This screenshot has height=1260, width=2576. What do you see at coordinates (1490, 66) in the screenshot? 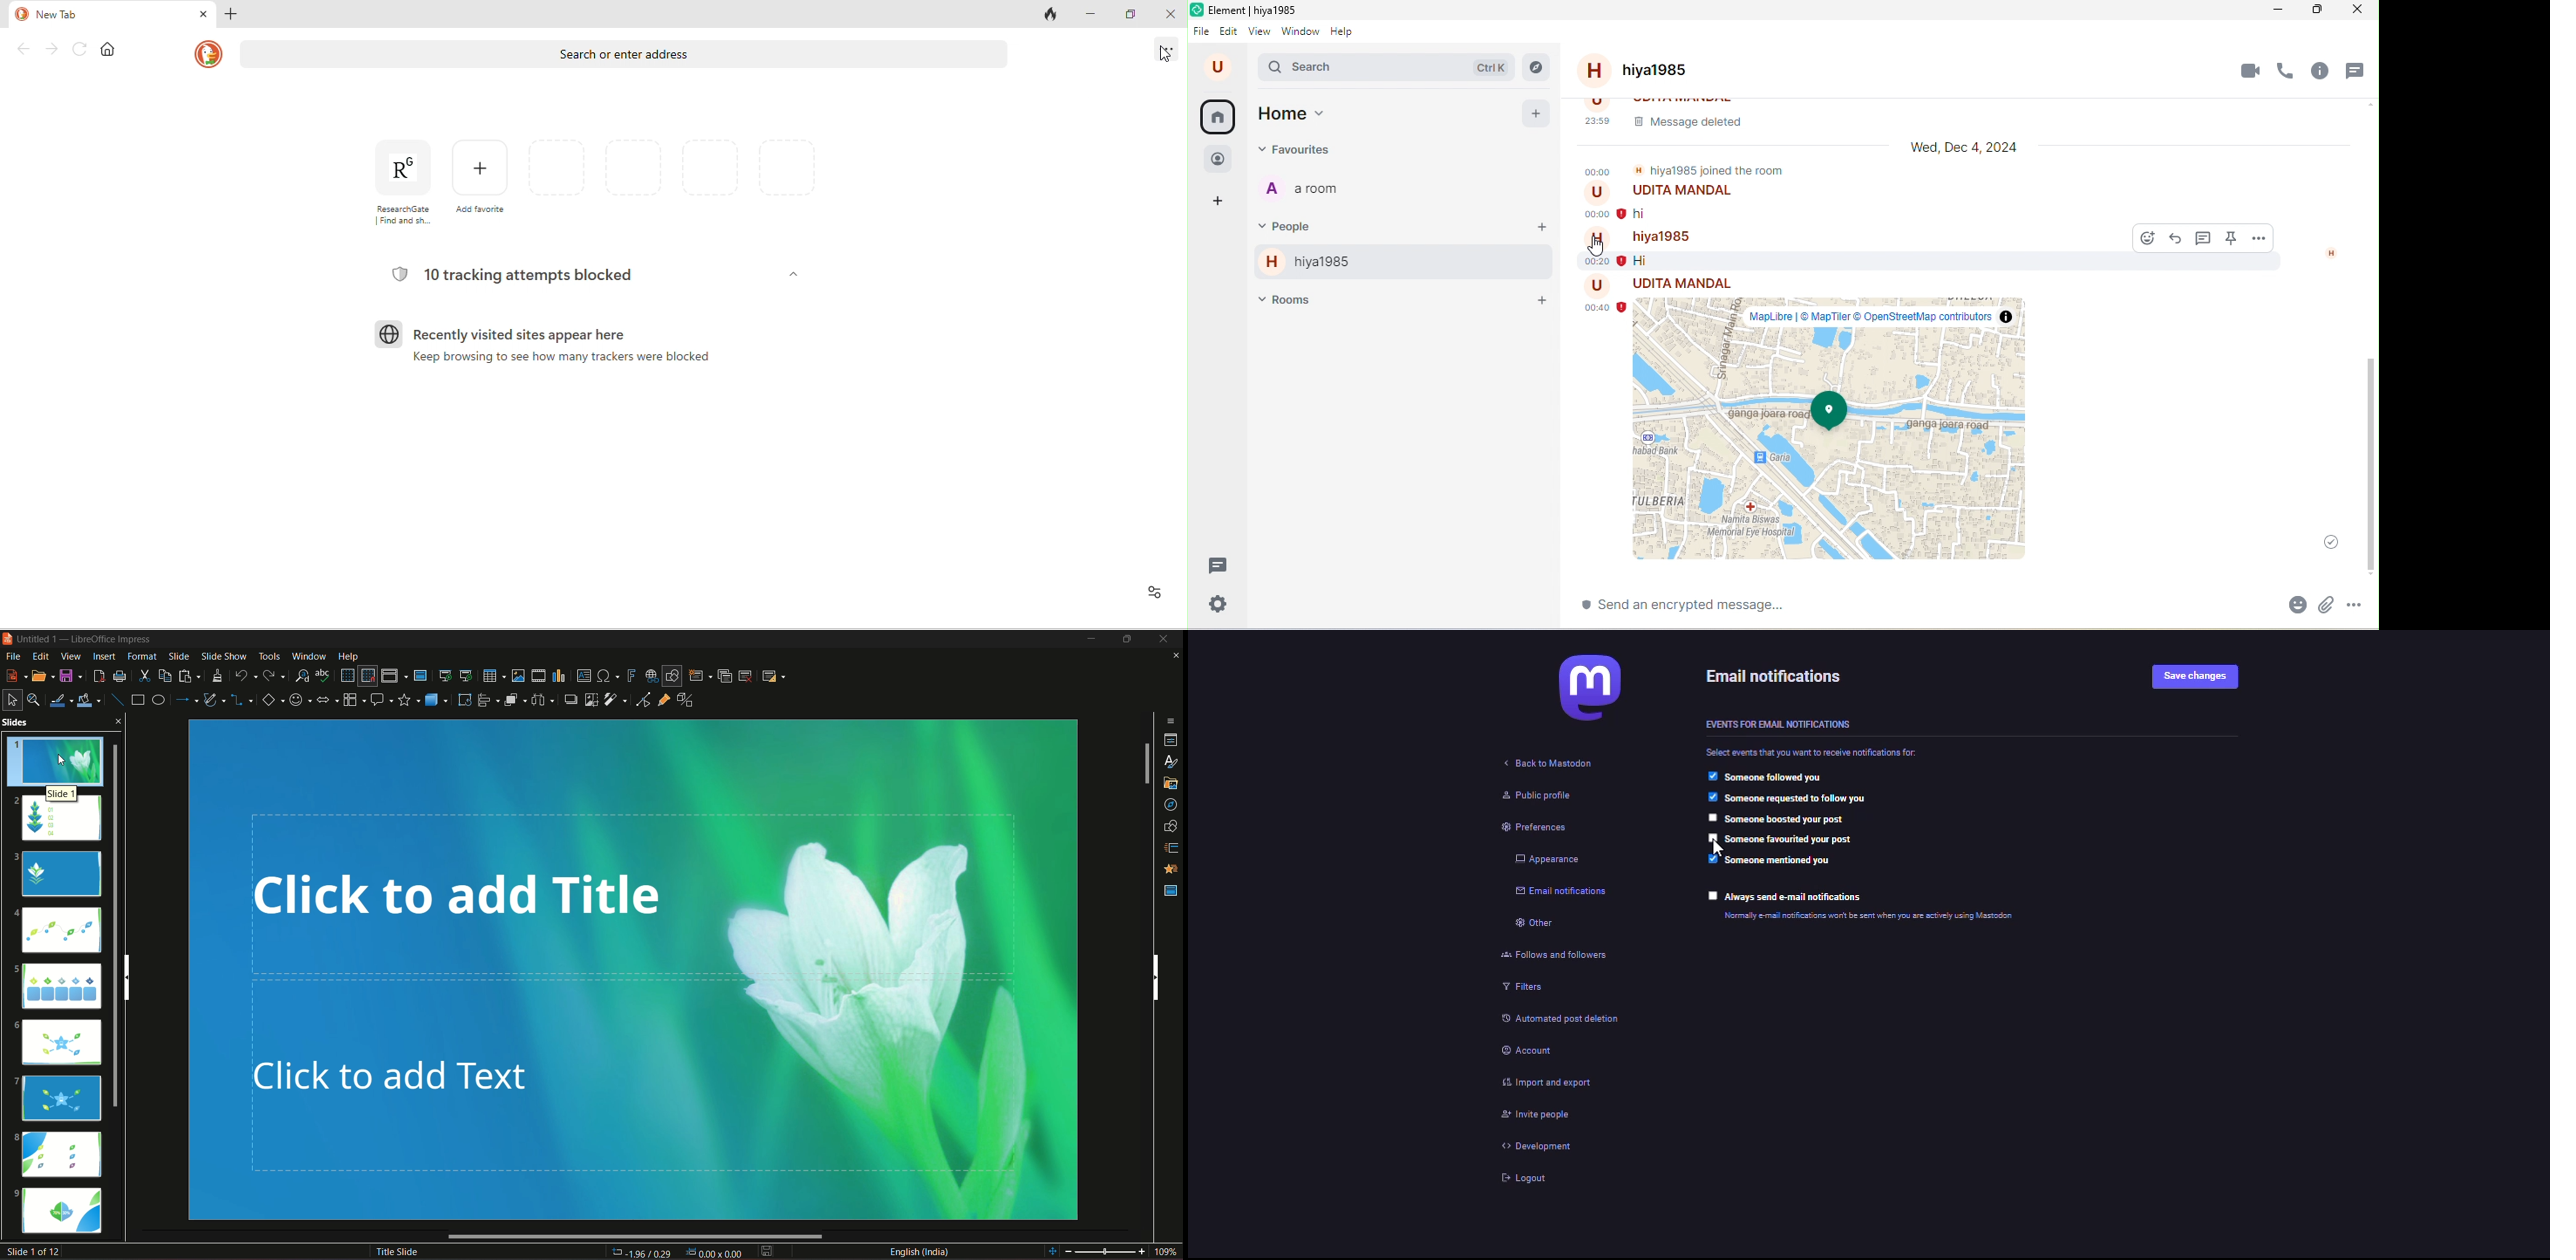
I see `ctlk` at bounding box center [1490, 66].